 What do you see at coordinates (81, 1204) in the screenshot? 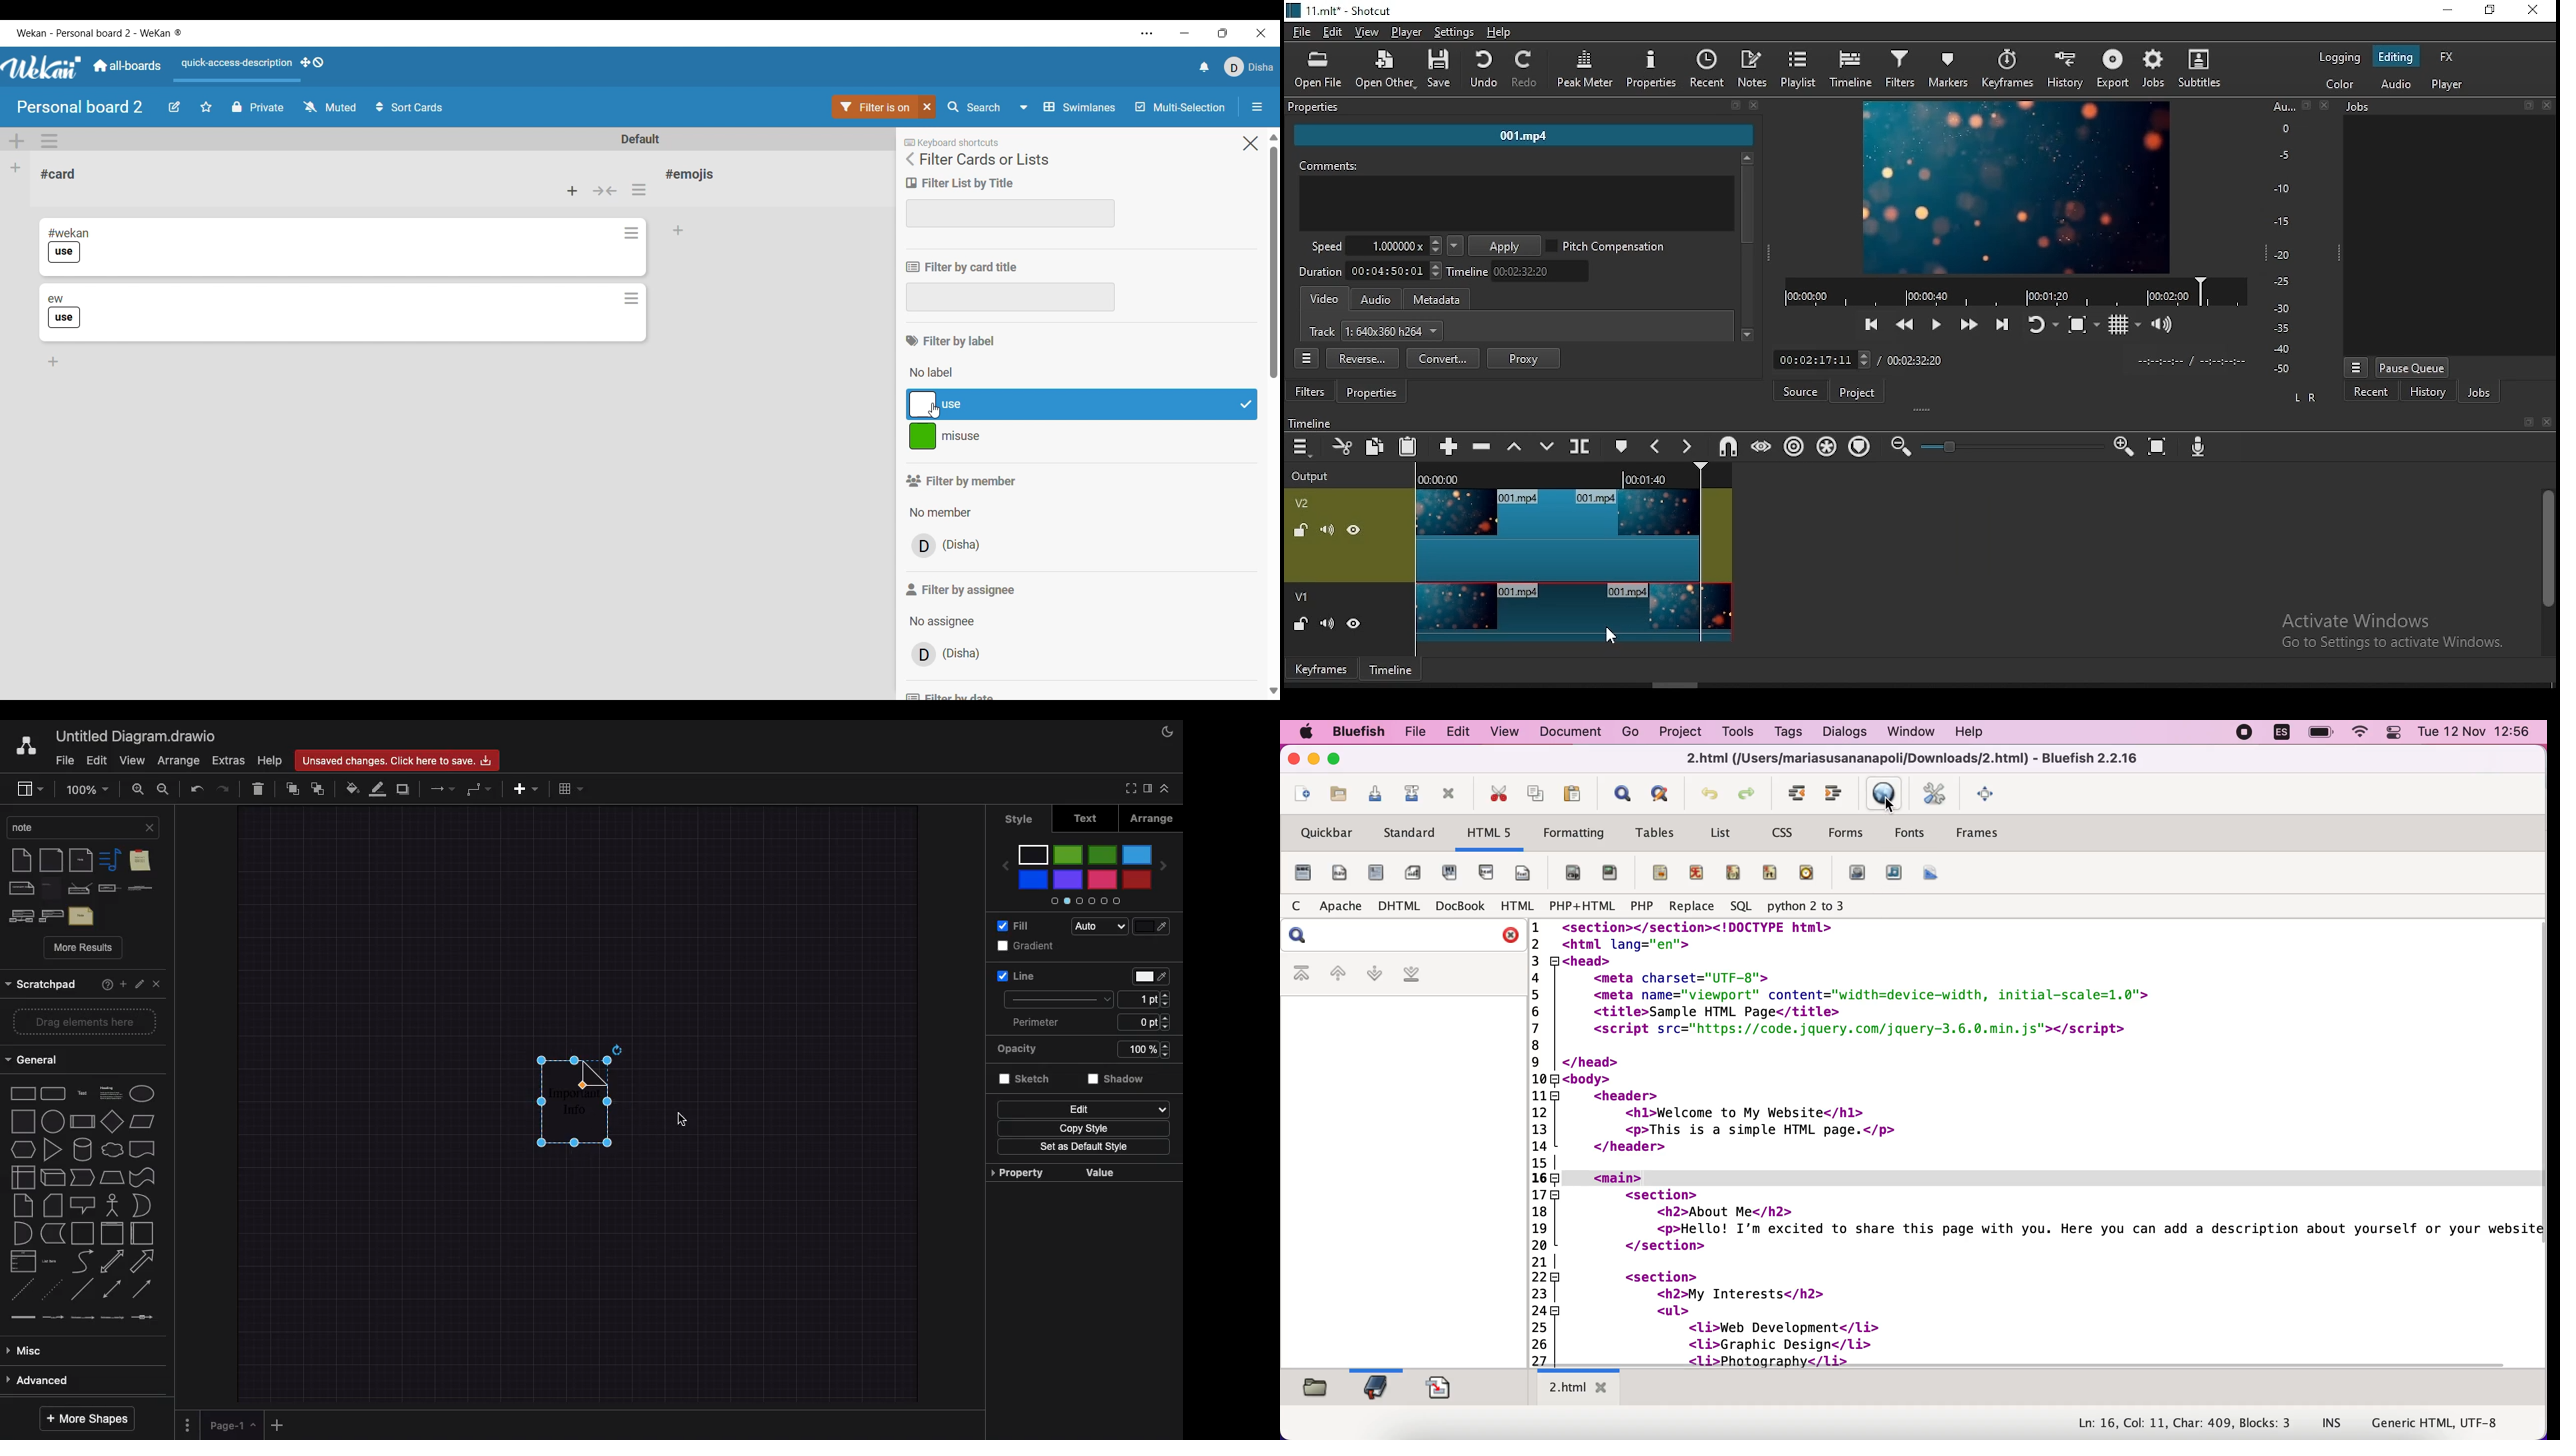
I see `callout` at bounding box center [81, 1204].